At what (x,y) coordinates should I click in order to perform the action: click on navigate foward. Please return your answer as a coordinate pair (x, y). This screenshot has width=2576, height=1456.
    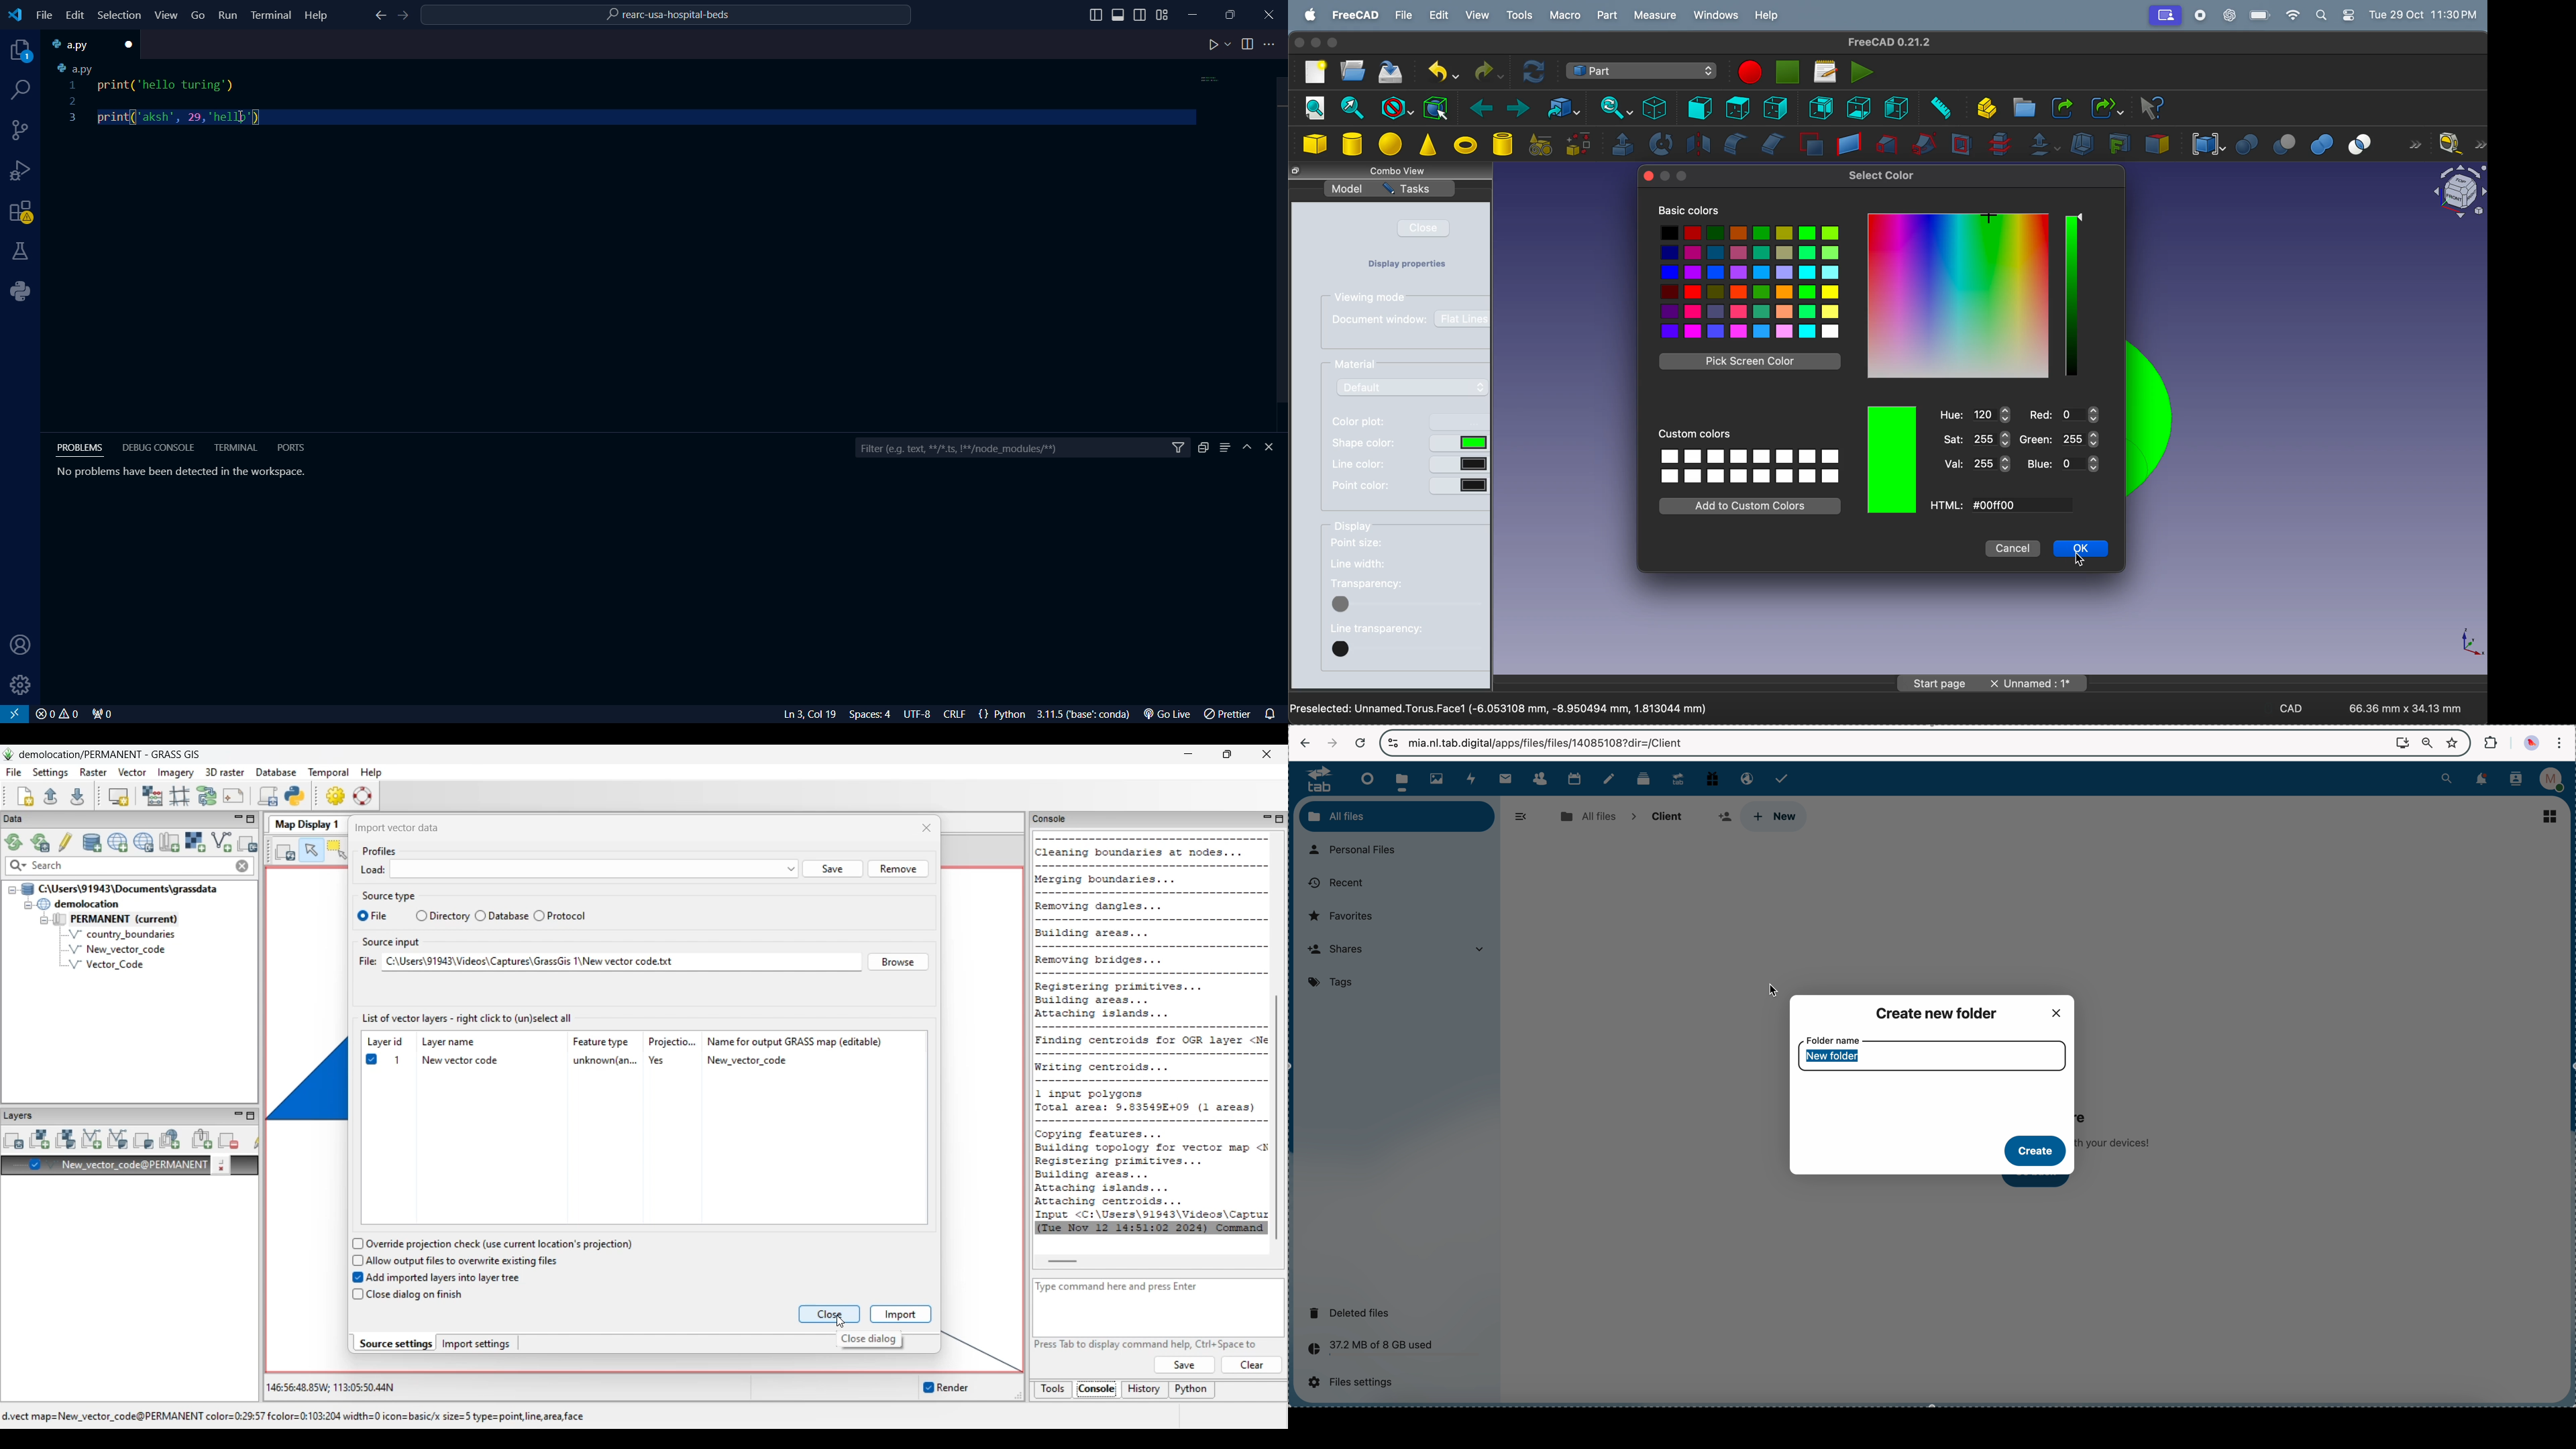
    Looking at the image, I should click on (1332, 743).